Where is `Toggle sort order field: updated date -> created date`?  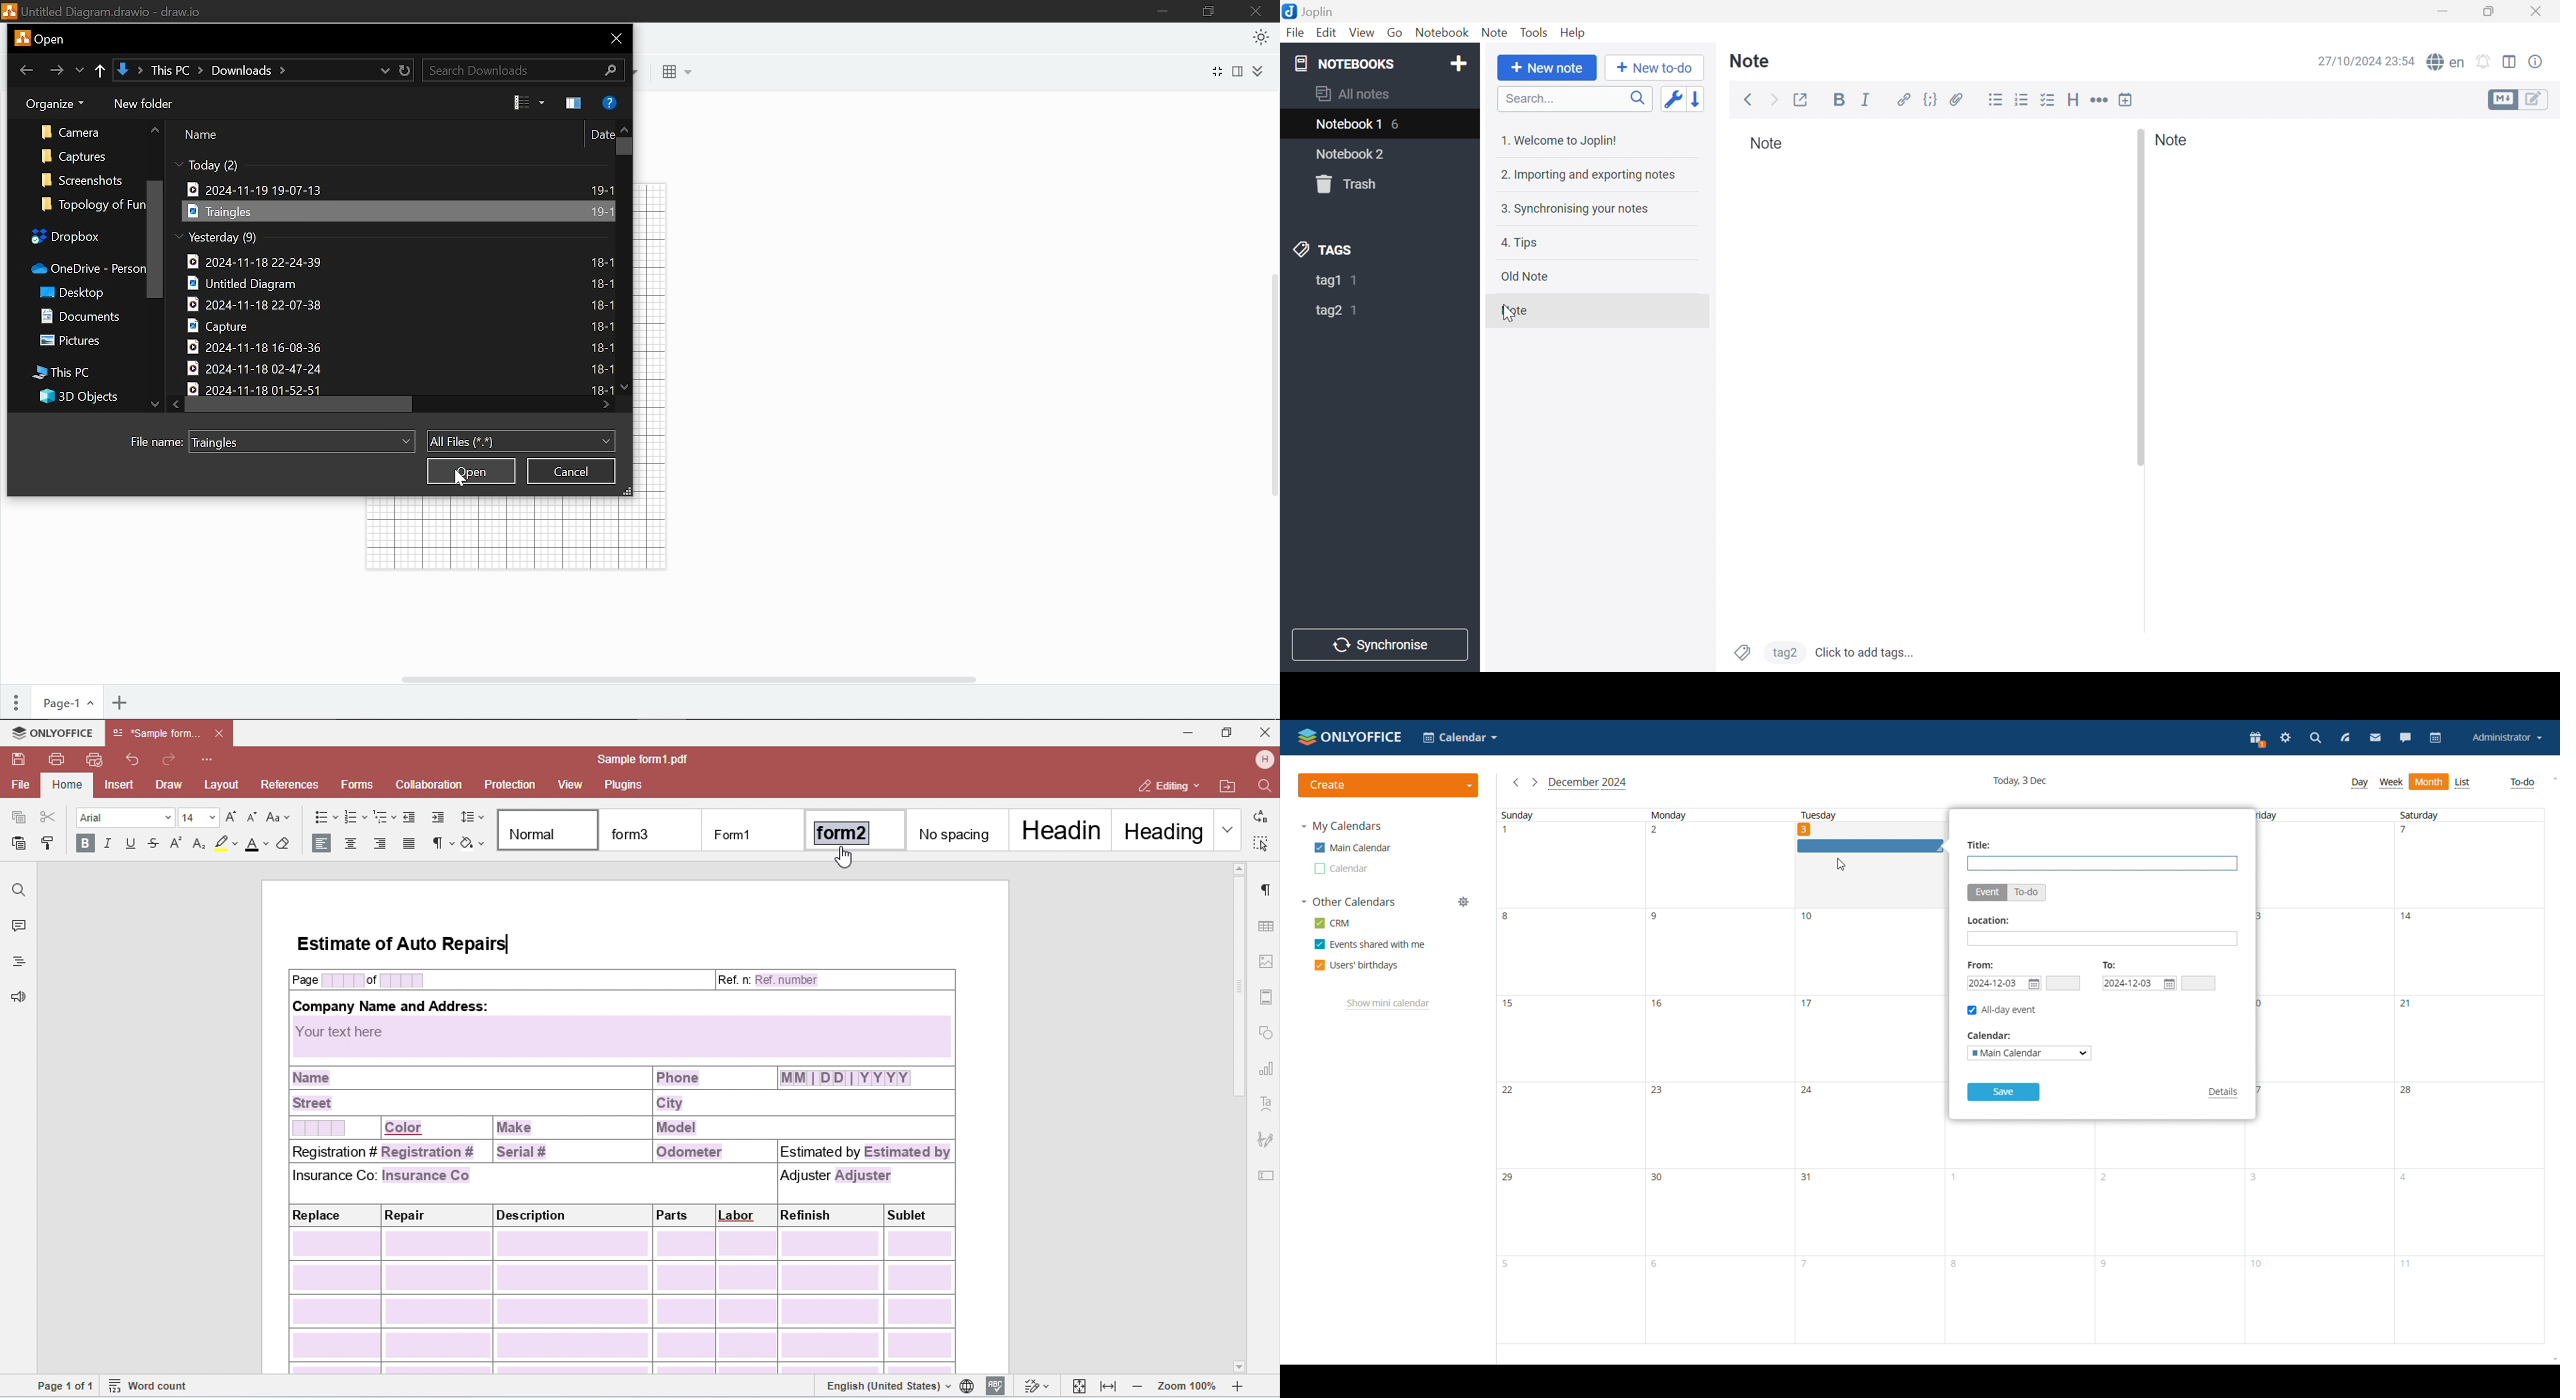
Toggle sort order field: updated date -> created date is located at coordinates (1671, 101).